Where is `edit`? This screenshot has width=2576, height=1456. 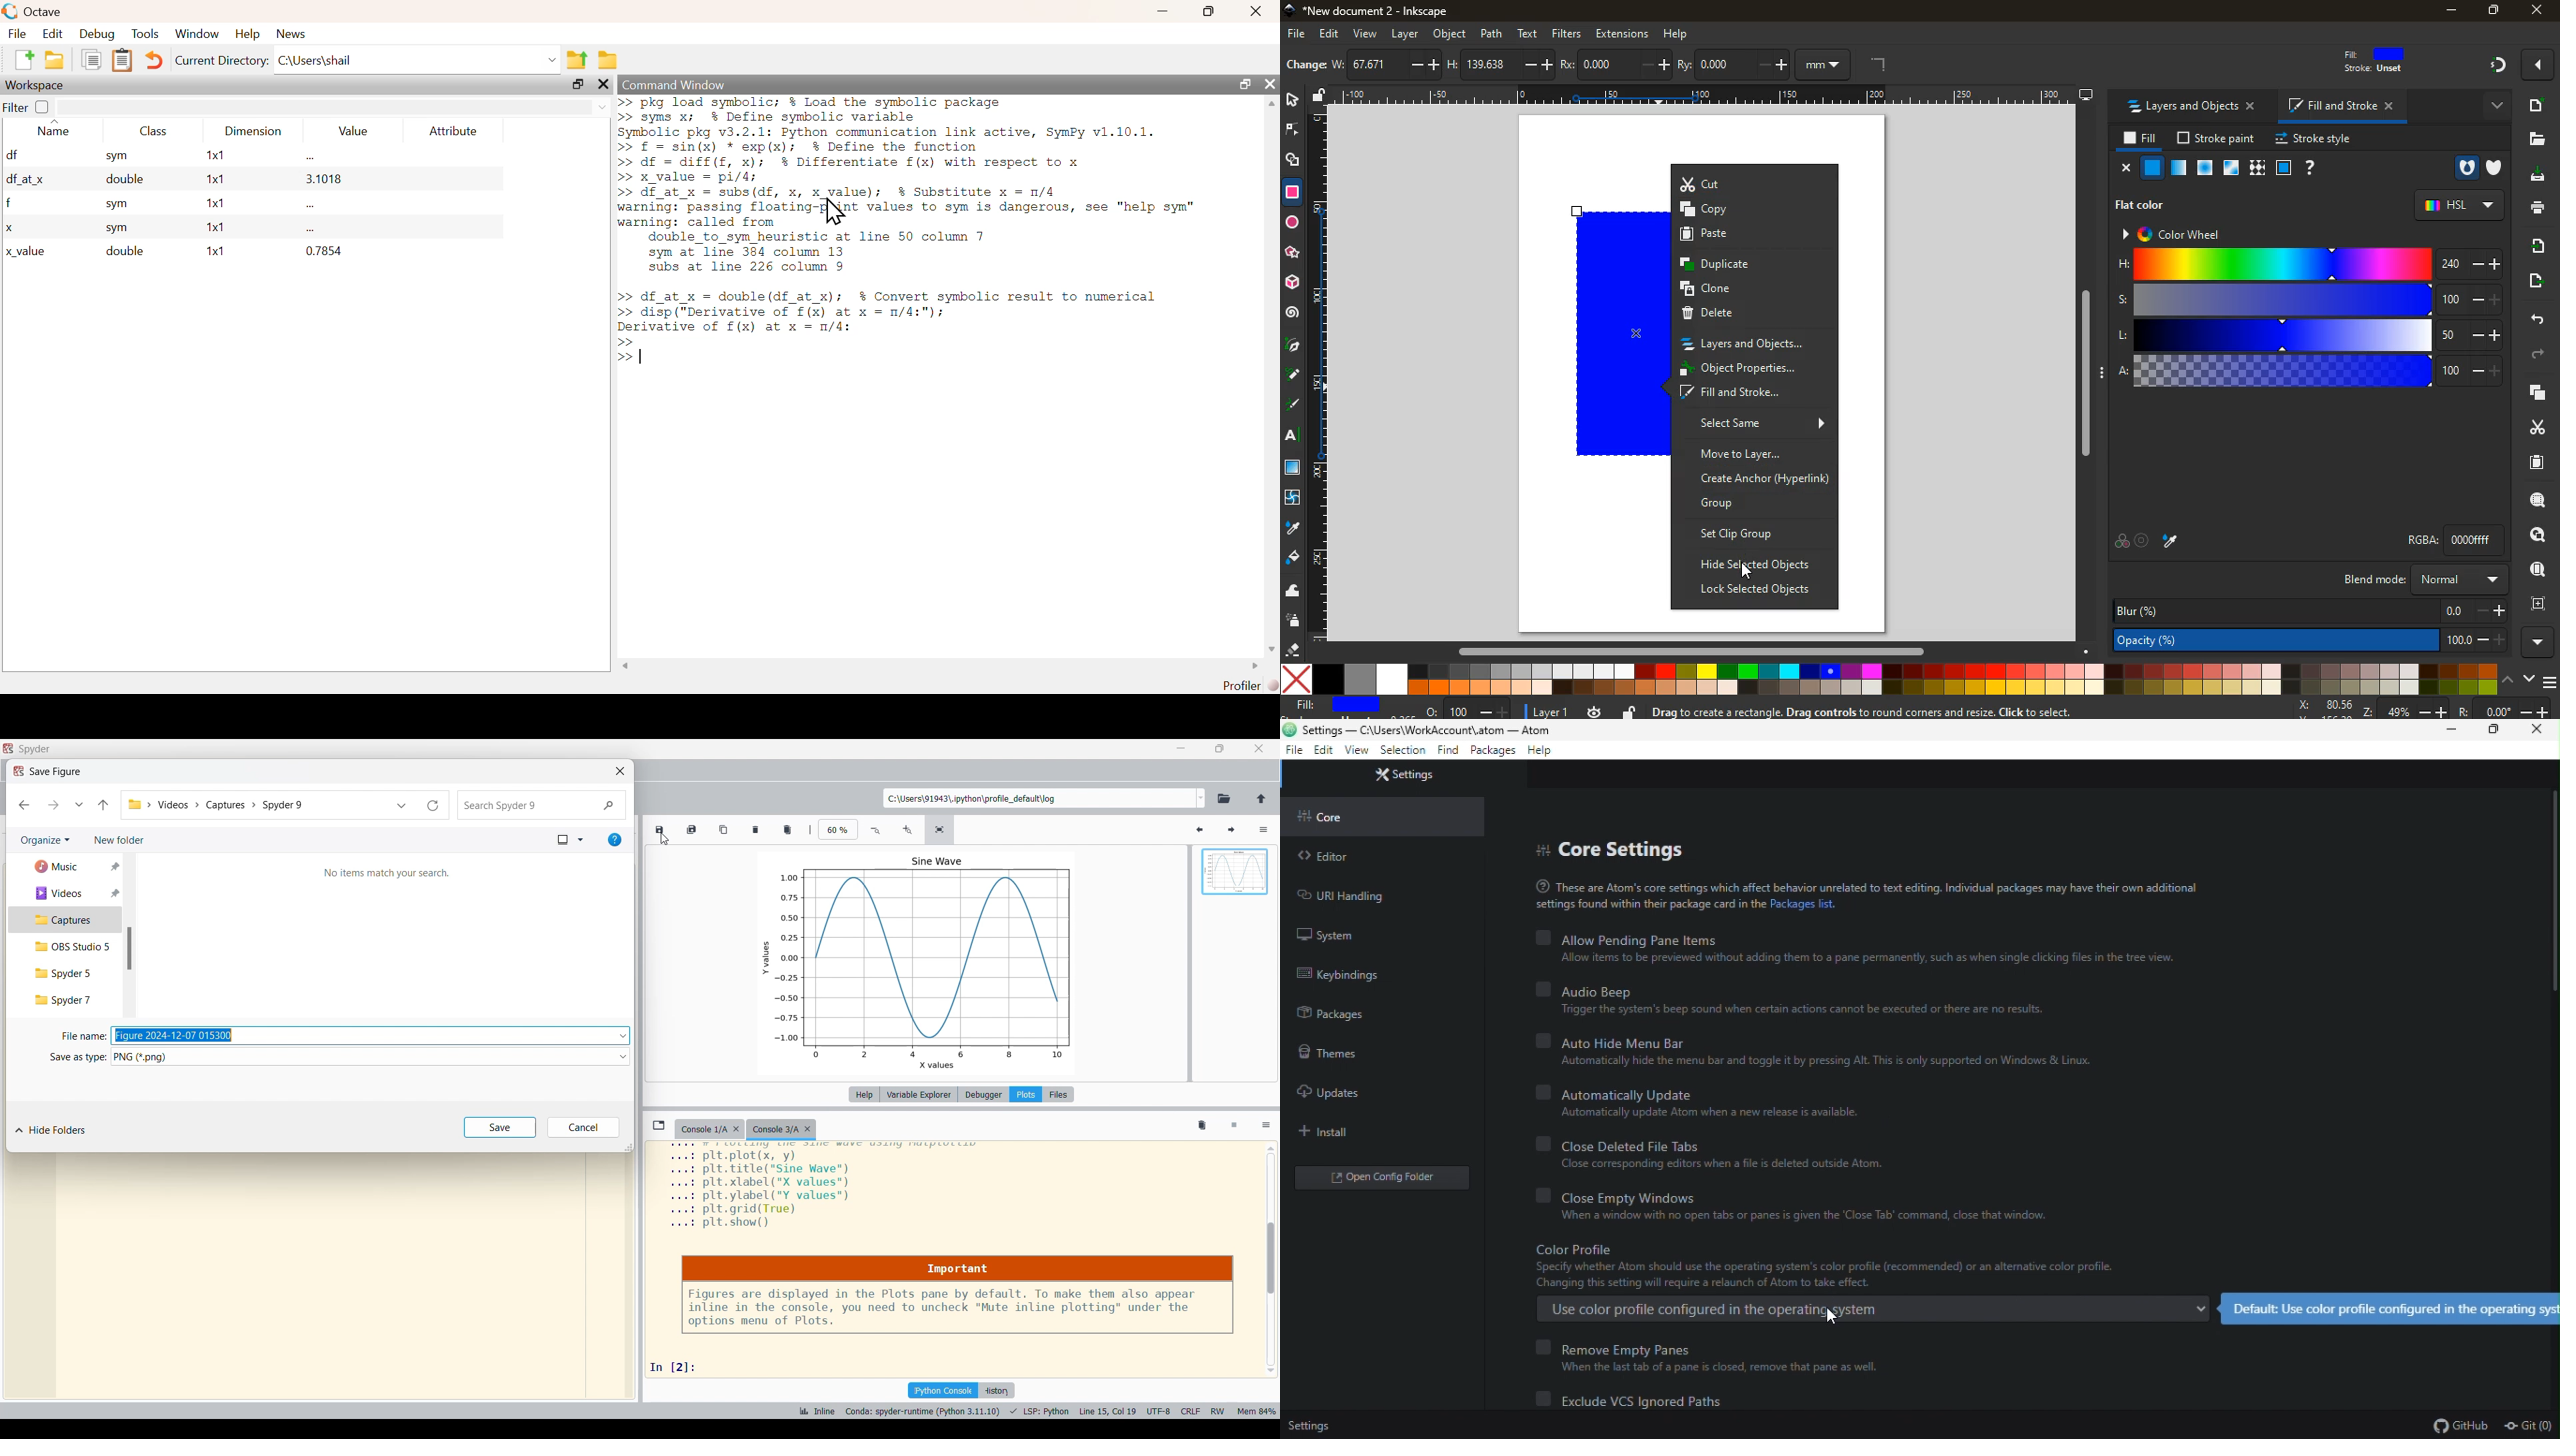
edit is located at coordinates (1323, 750).